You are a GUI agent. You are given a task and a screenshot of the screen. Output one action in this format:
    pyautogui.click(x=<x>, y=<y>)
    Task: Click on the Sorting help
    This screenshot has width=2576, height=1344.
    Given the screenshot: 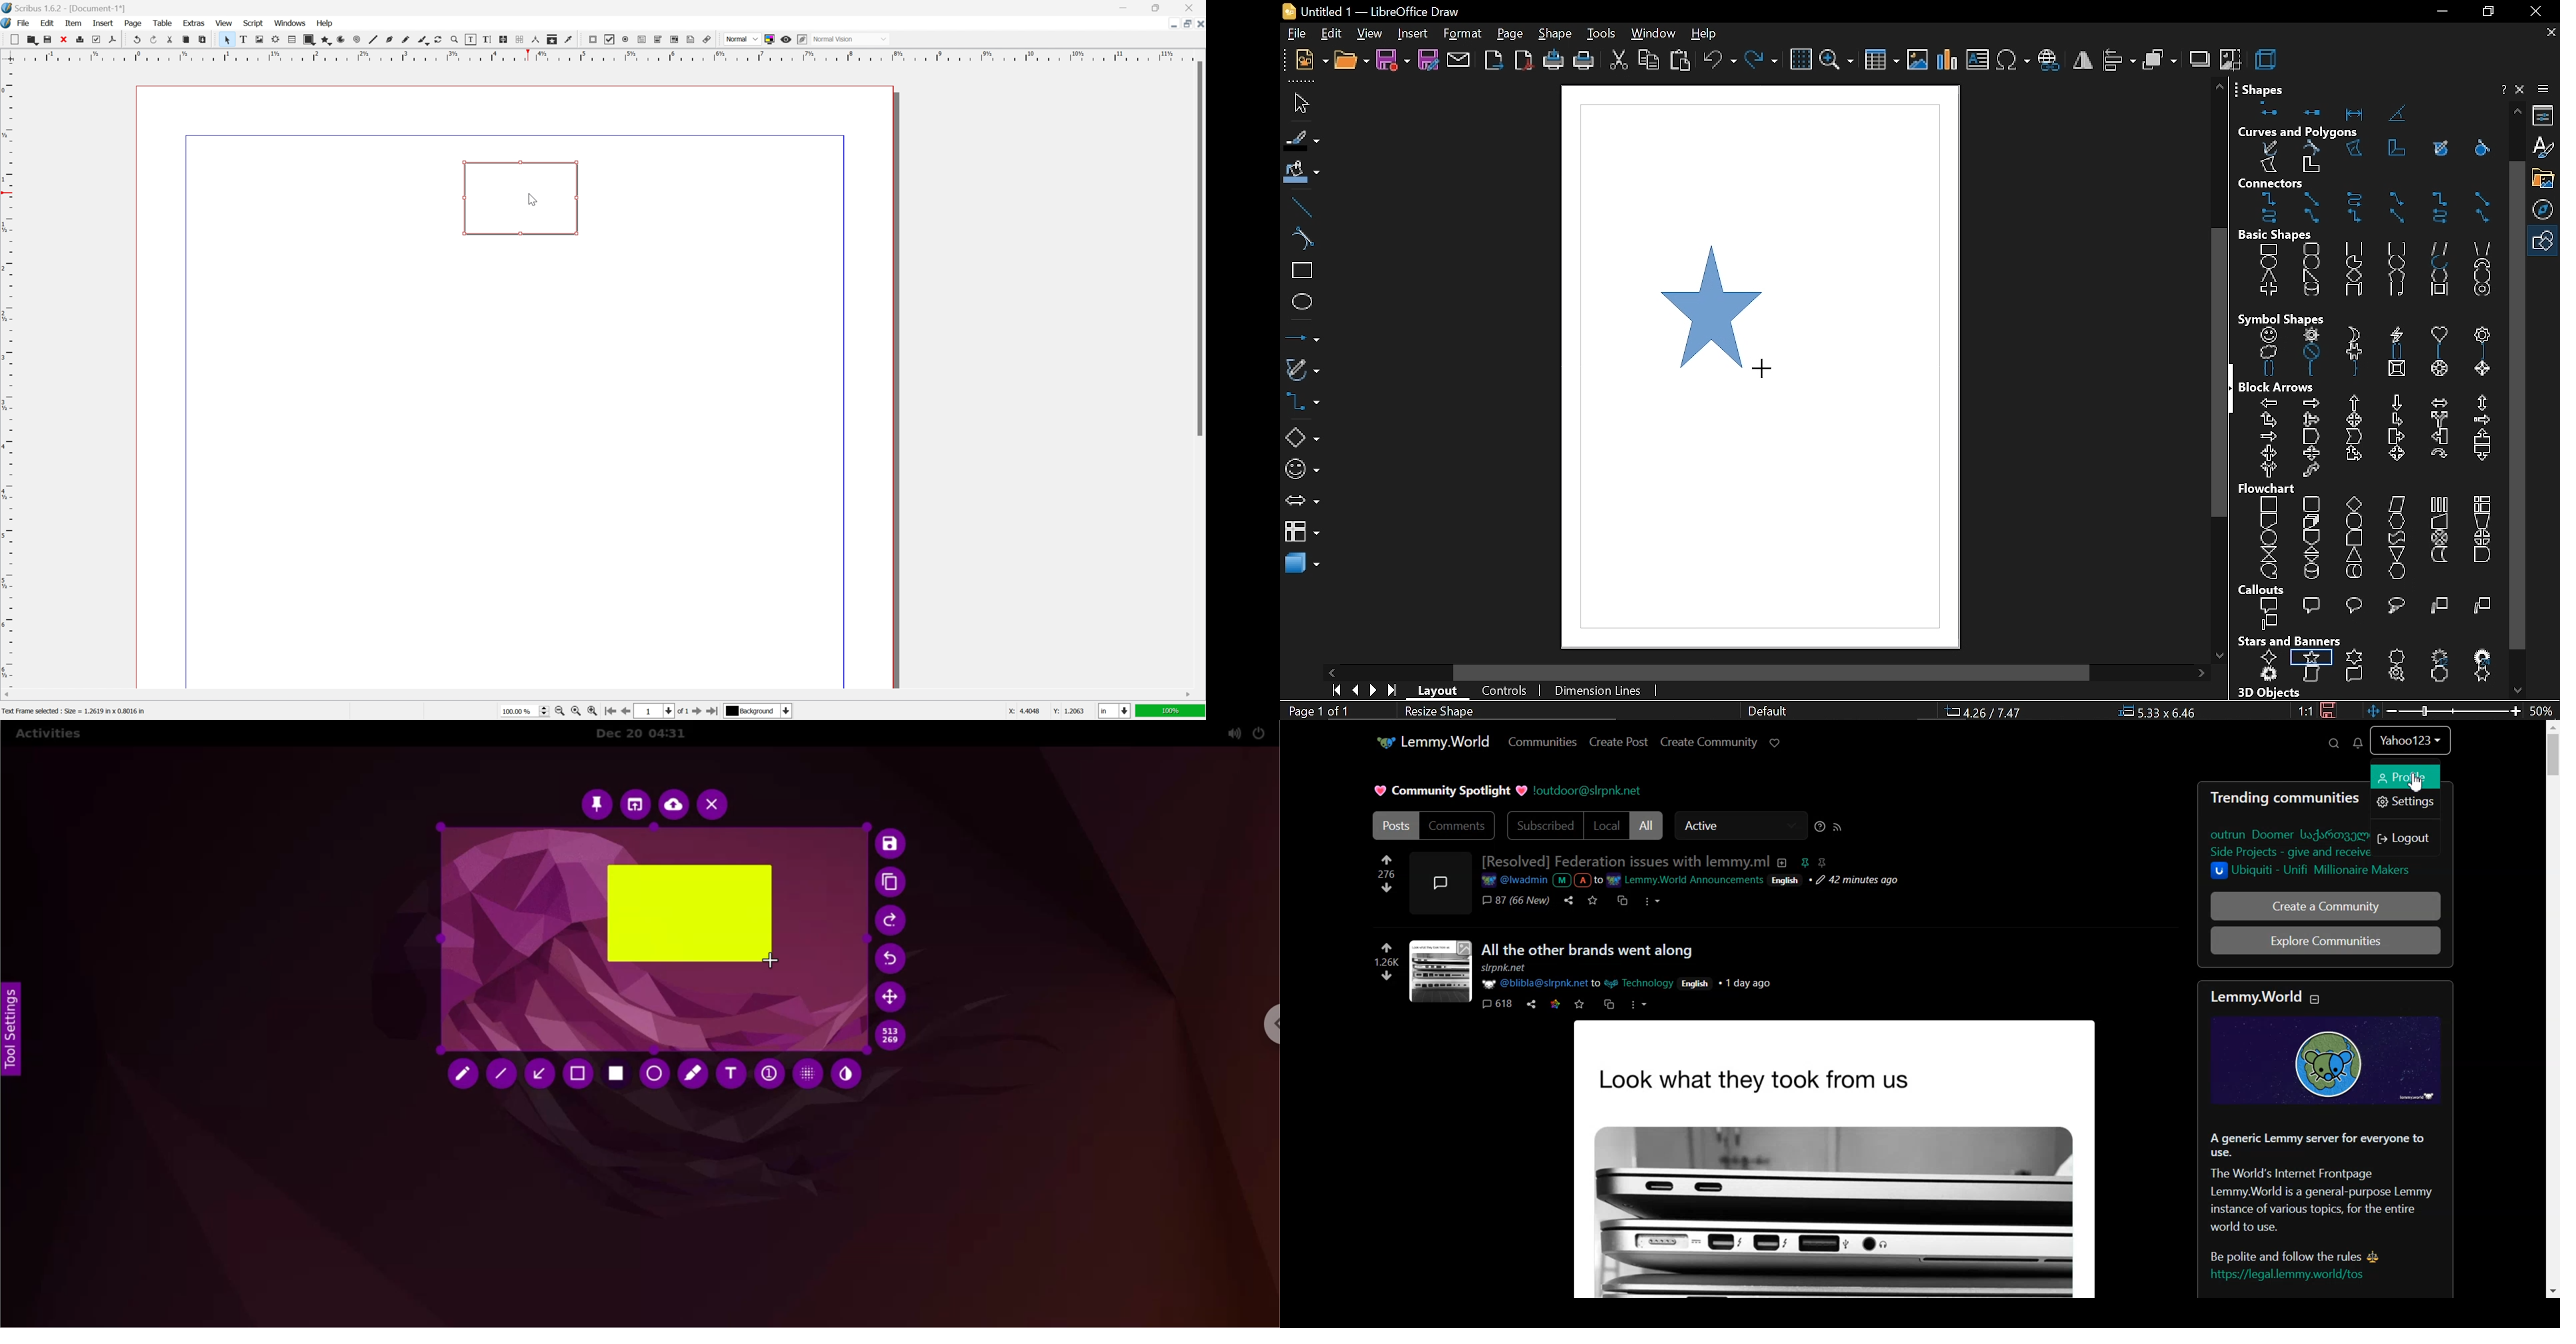 What is the action you would take?
    pyautogui.click(x=1820, y=827)
    